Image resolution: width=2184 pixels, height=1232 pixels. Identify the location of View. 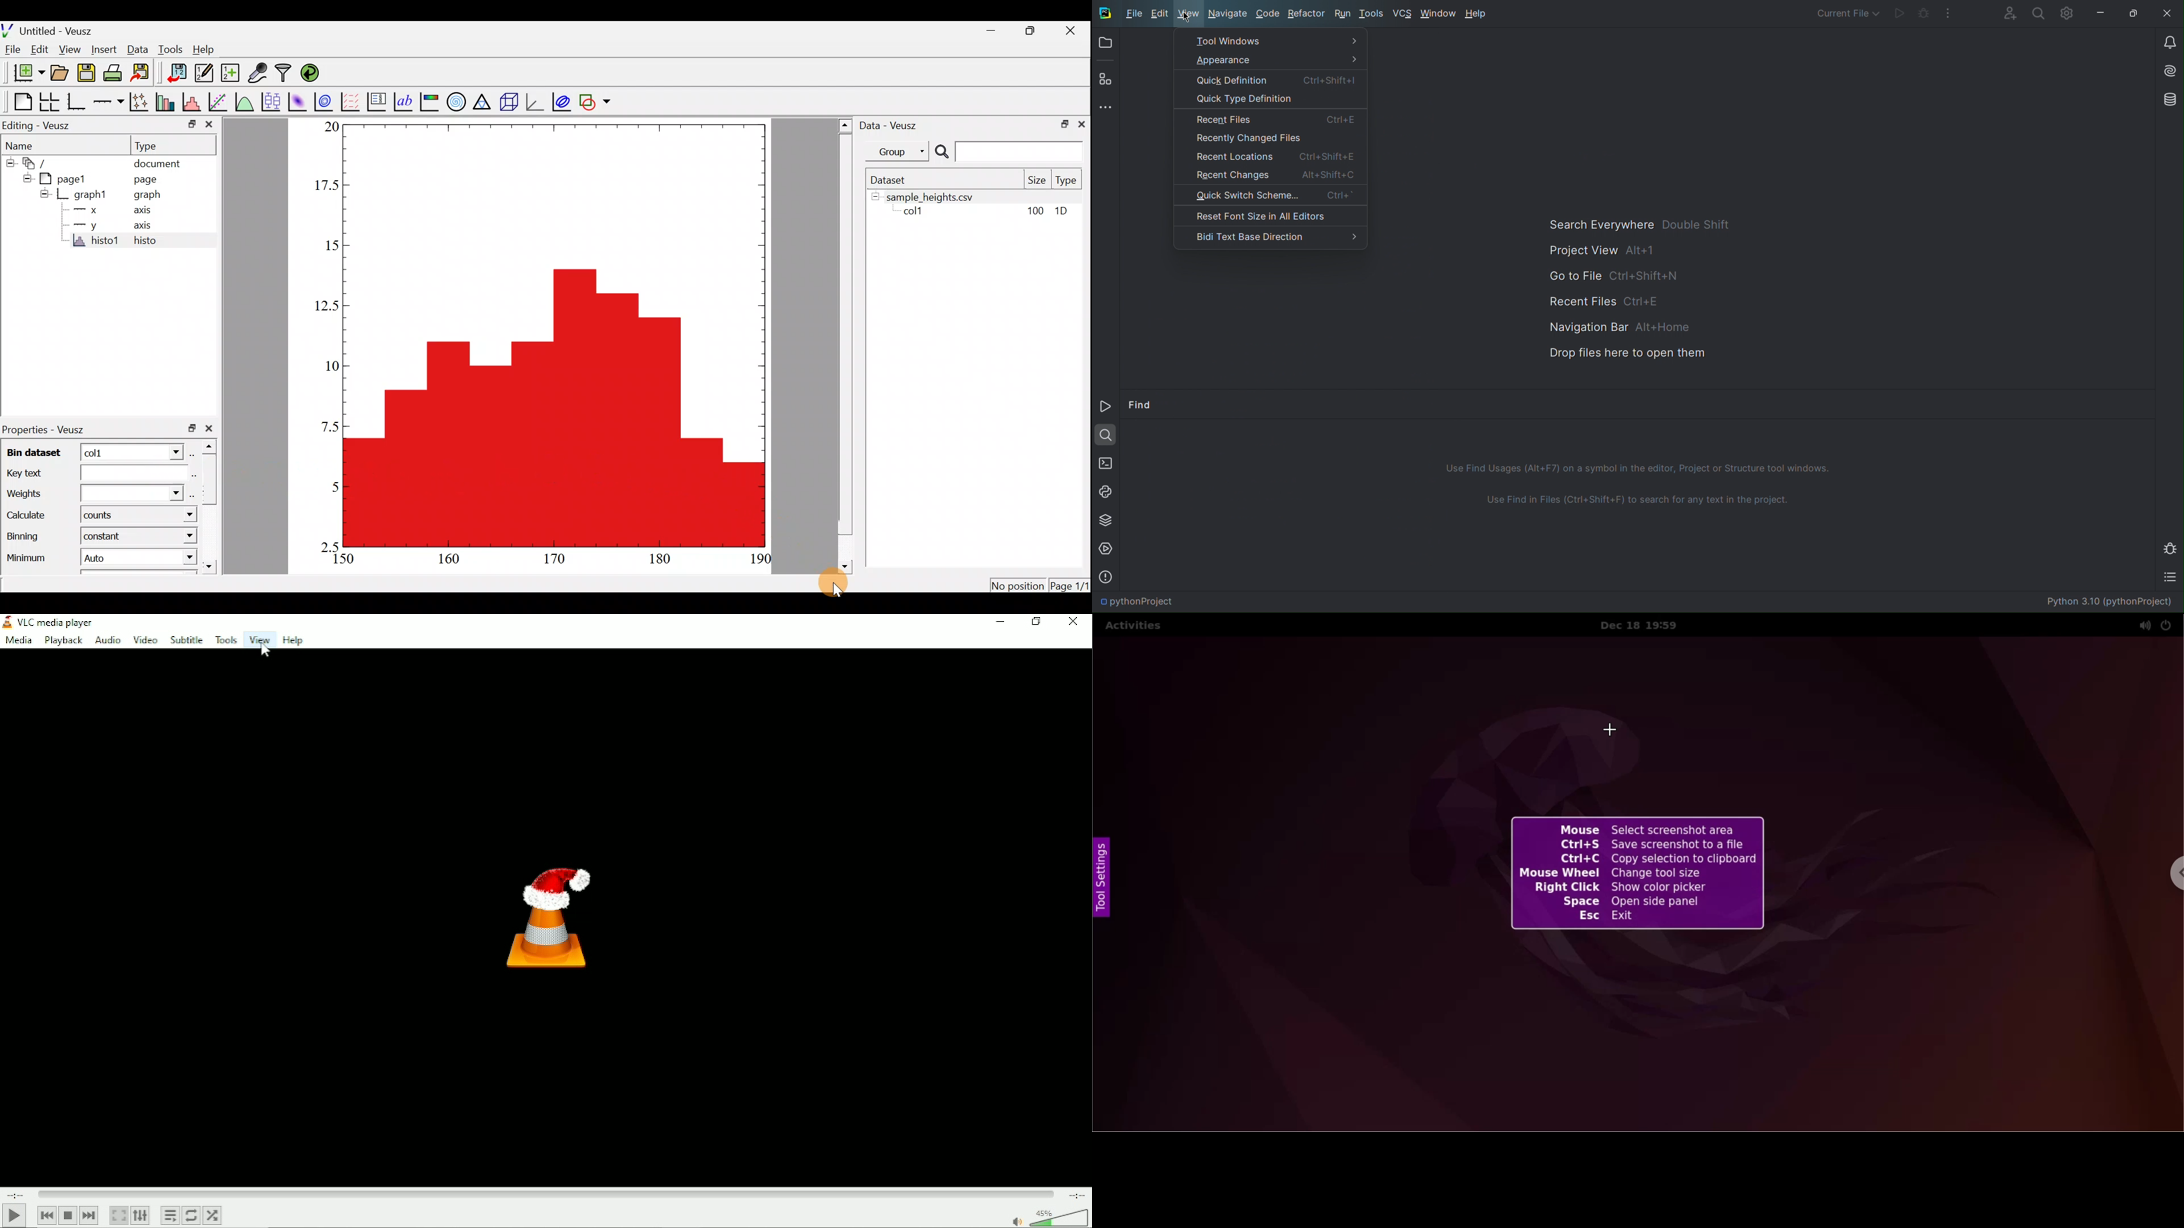
(69, 50).